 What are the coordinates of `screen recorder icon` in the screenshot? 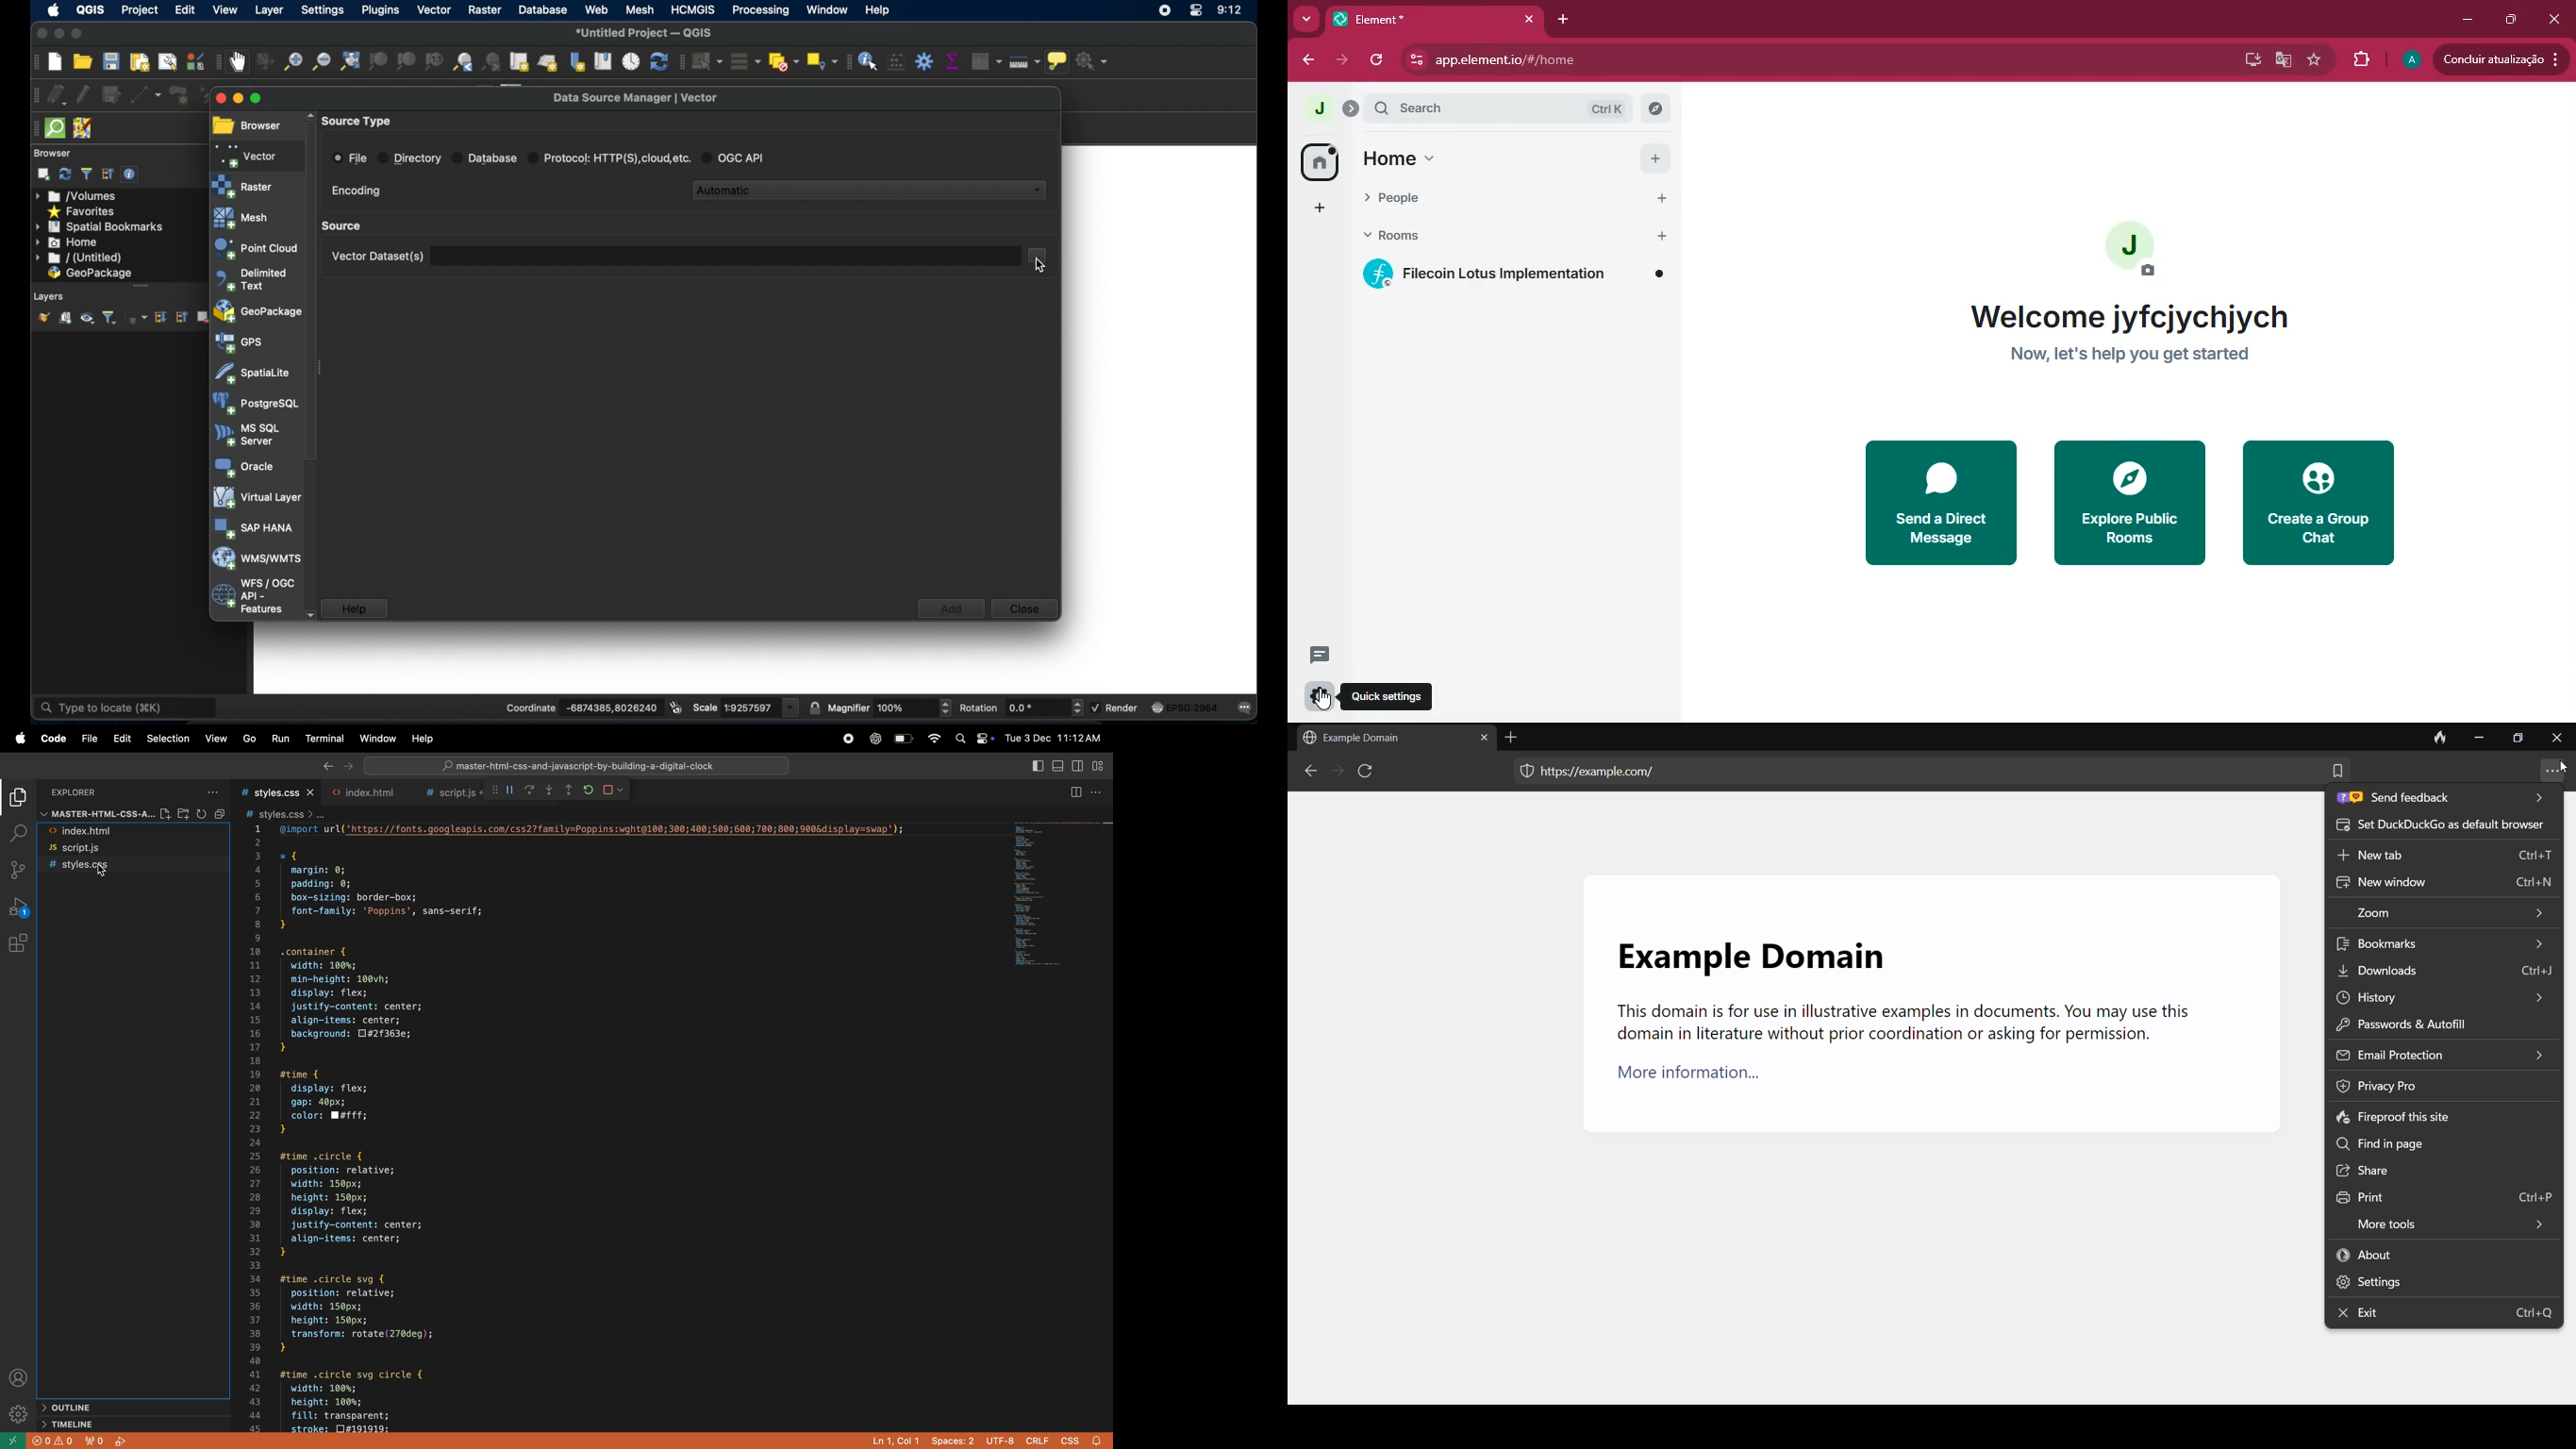 It's located at (1165, 9).